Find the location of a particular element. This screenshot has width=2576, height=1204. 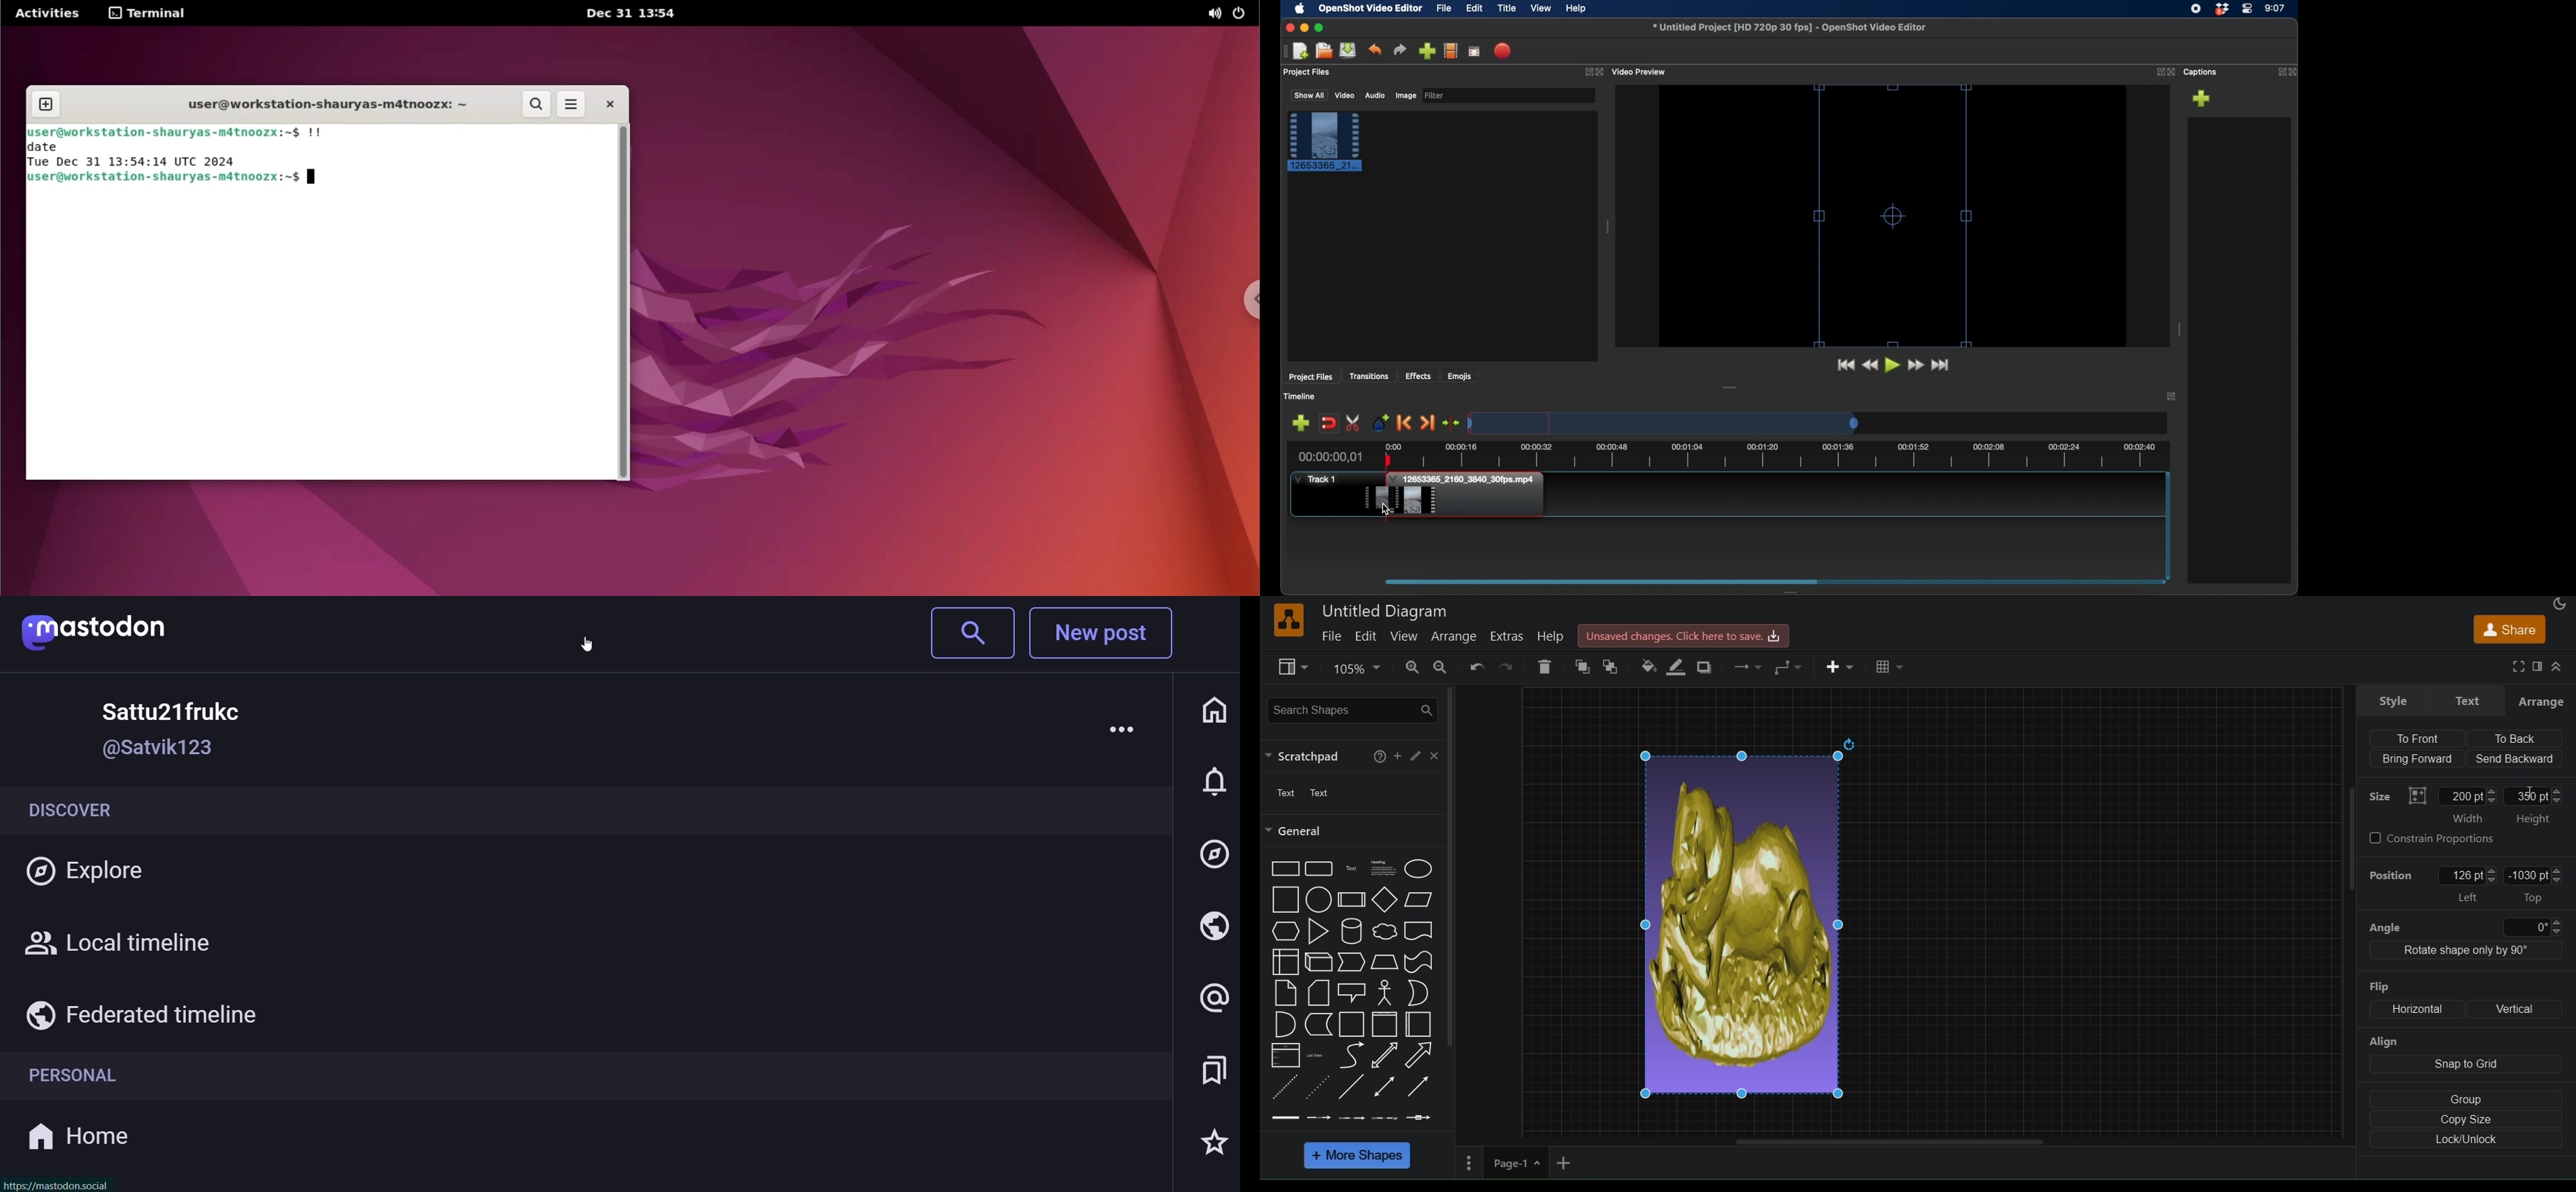

-1030pt Top is located at coordinates (2536, 885).